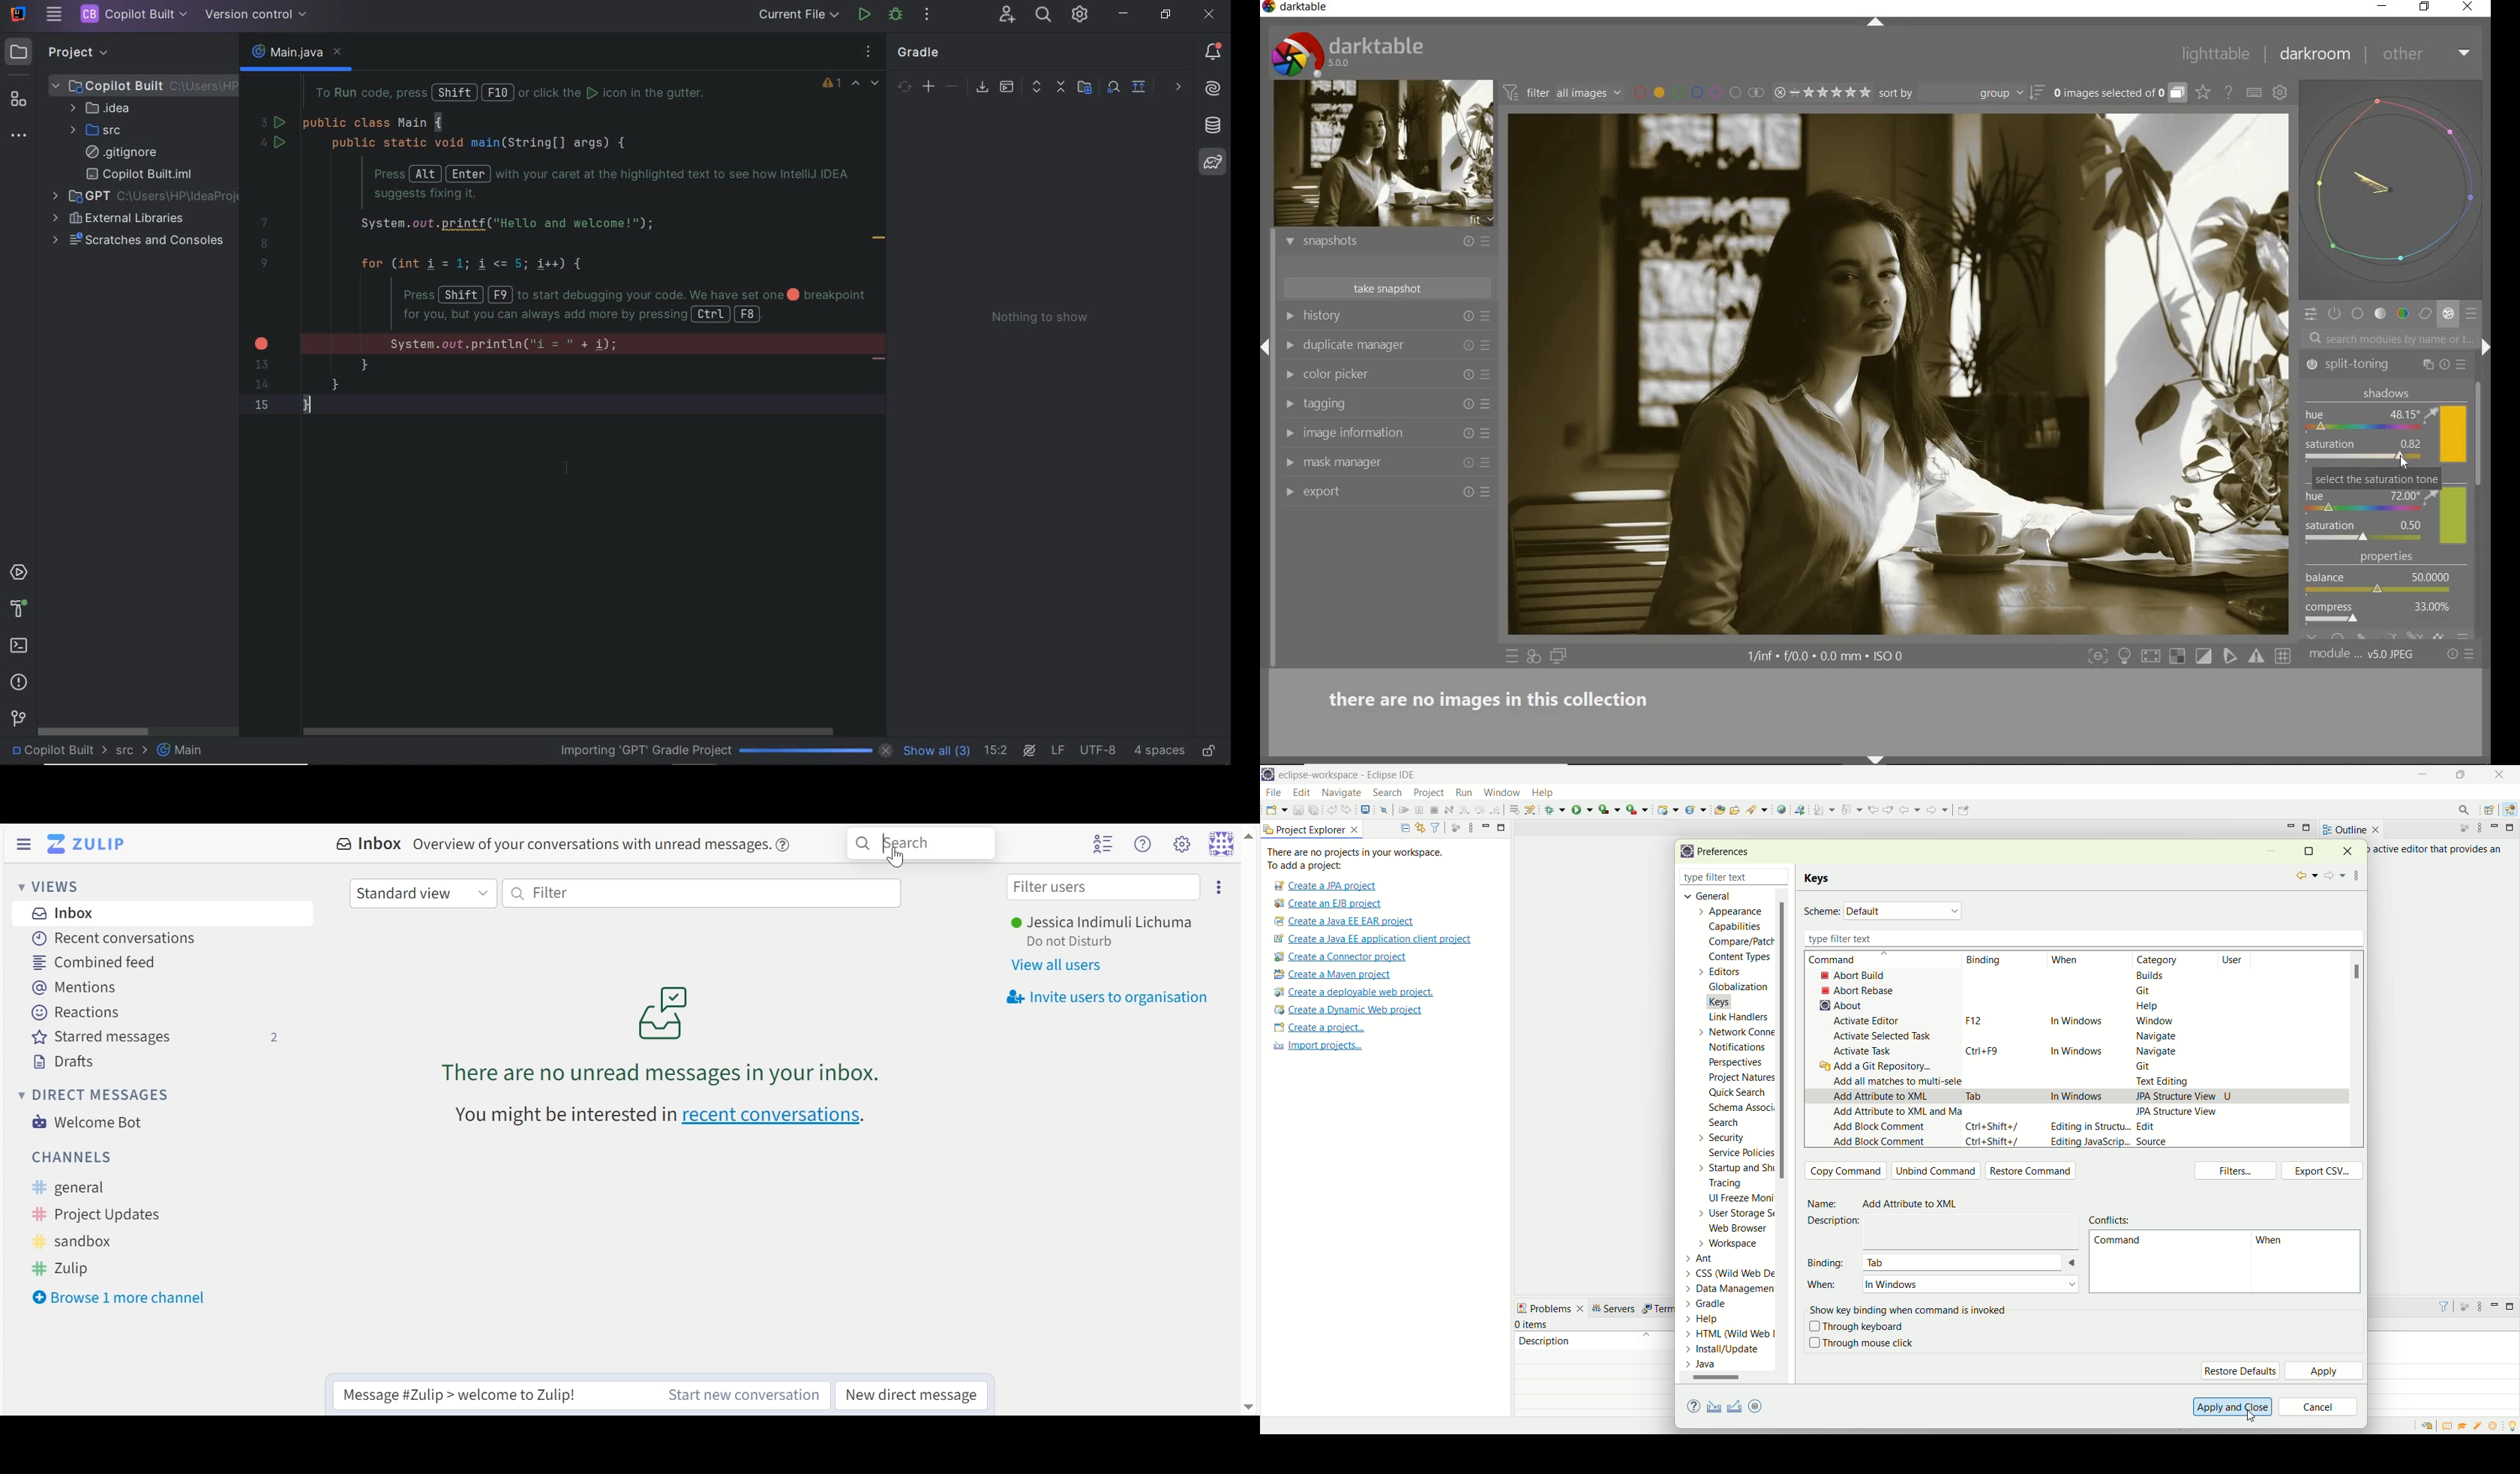  What do you see at coordinates (1734, 913) in the screenshot?
I see `appearance` at bounding box center [1734, 913].